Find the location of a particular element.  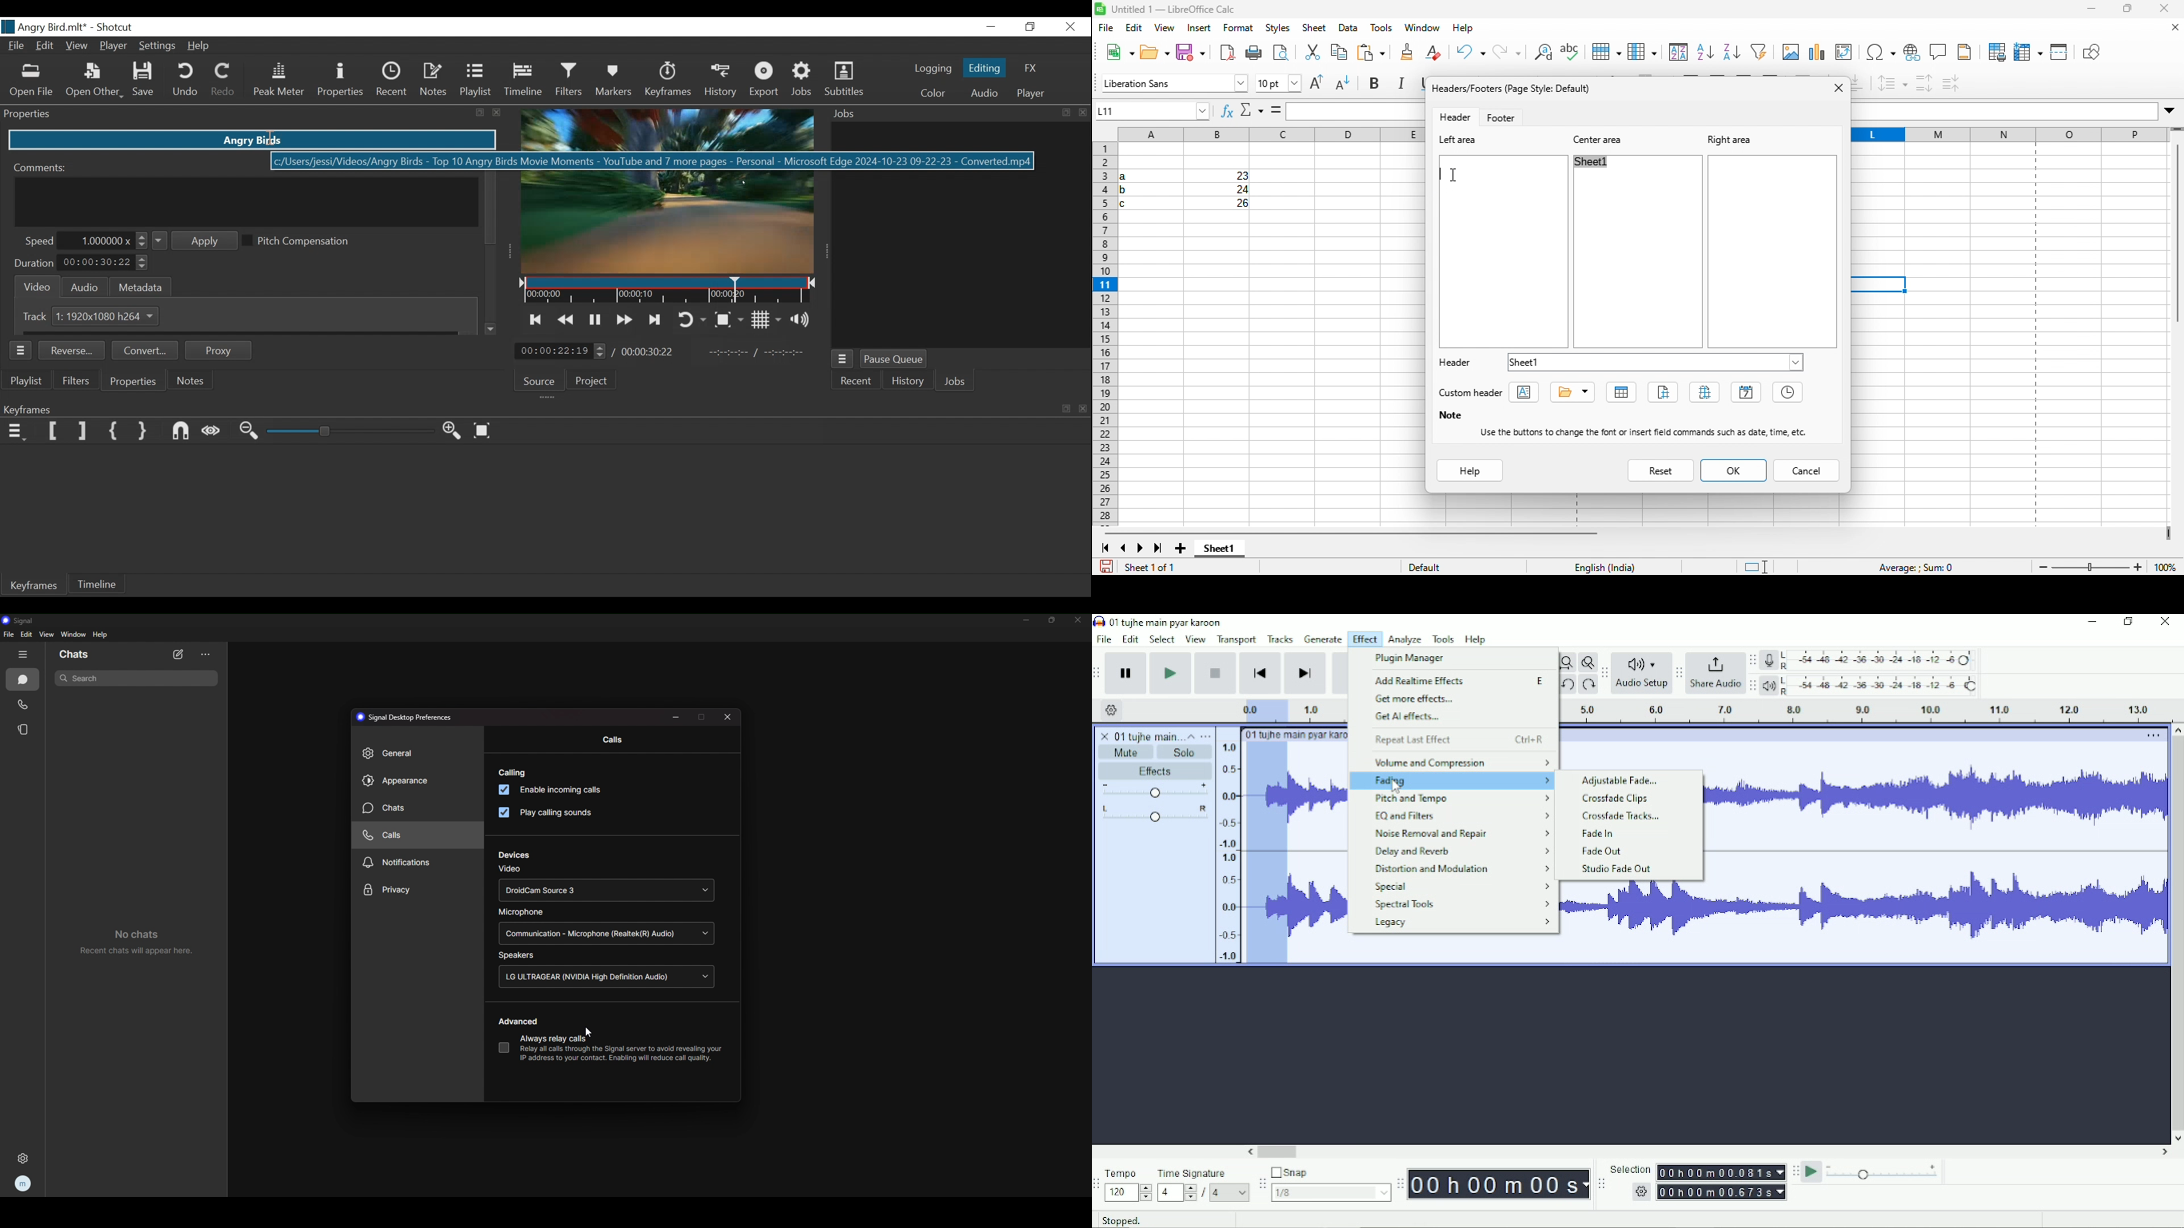

Audio Waves is located at coordinates (1934, 908).